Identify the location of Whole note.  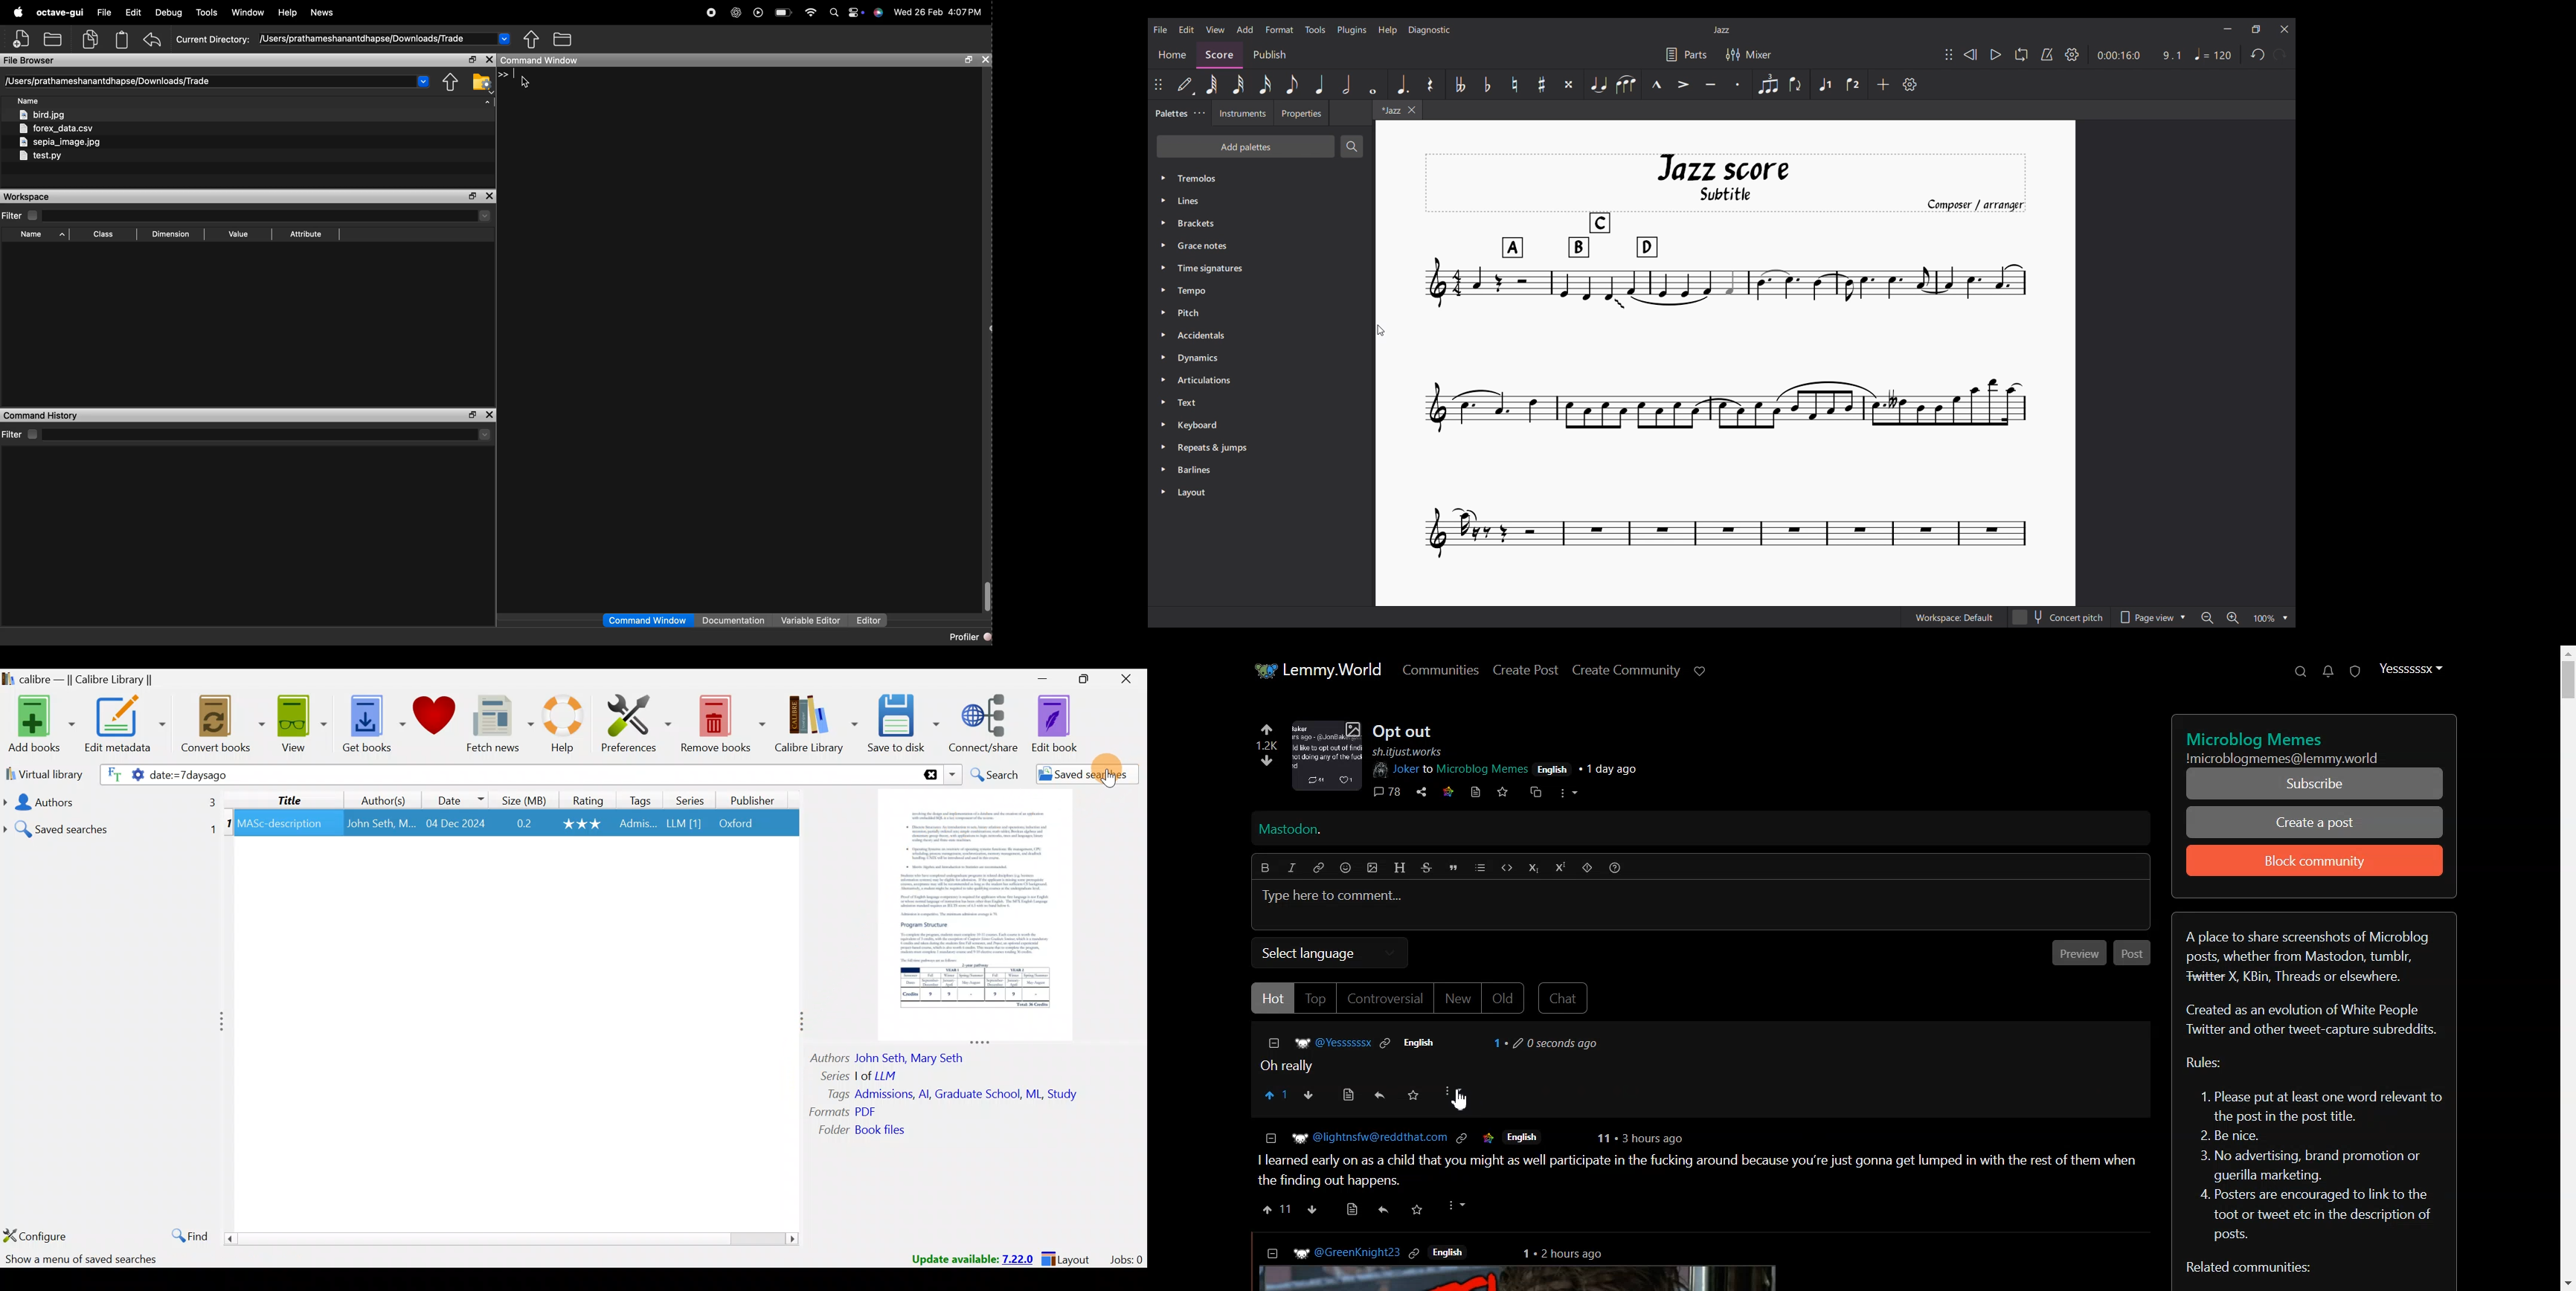
(1373, 85).